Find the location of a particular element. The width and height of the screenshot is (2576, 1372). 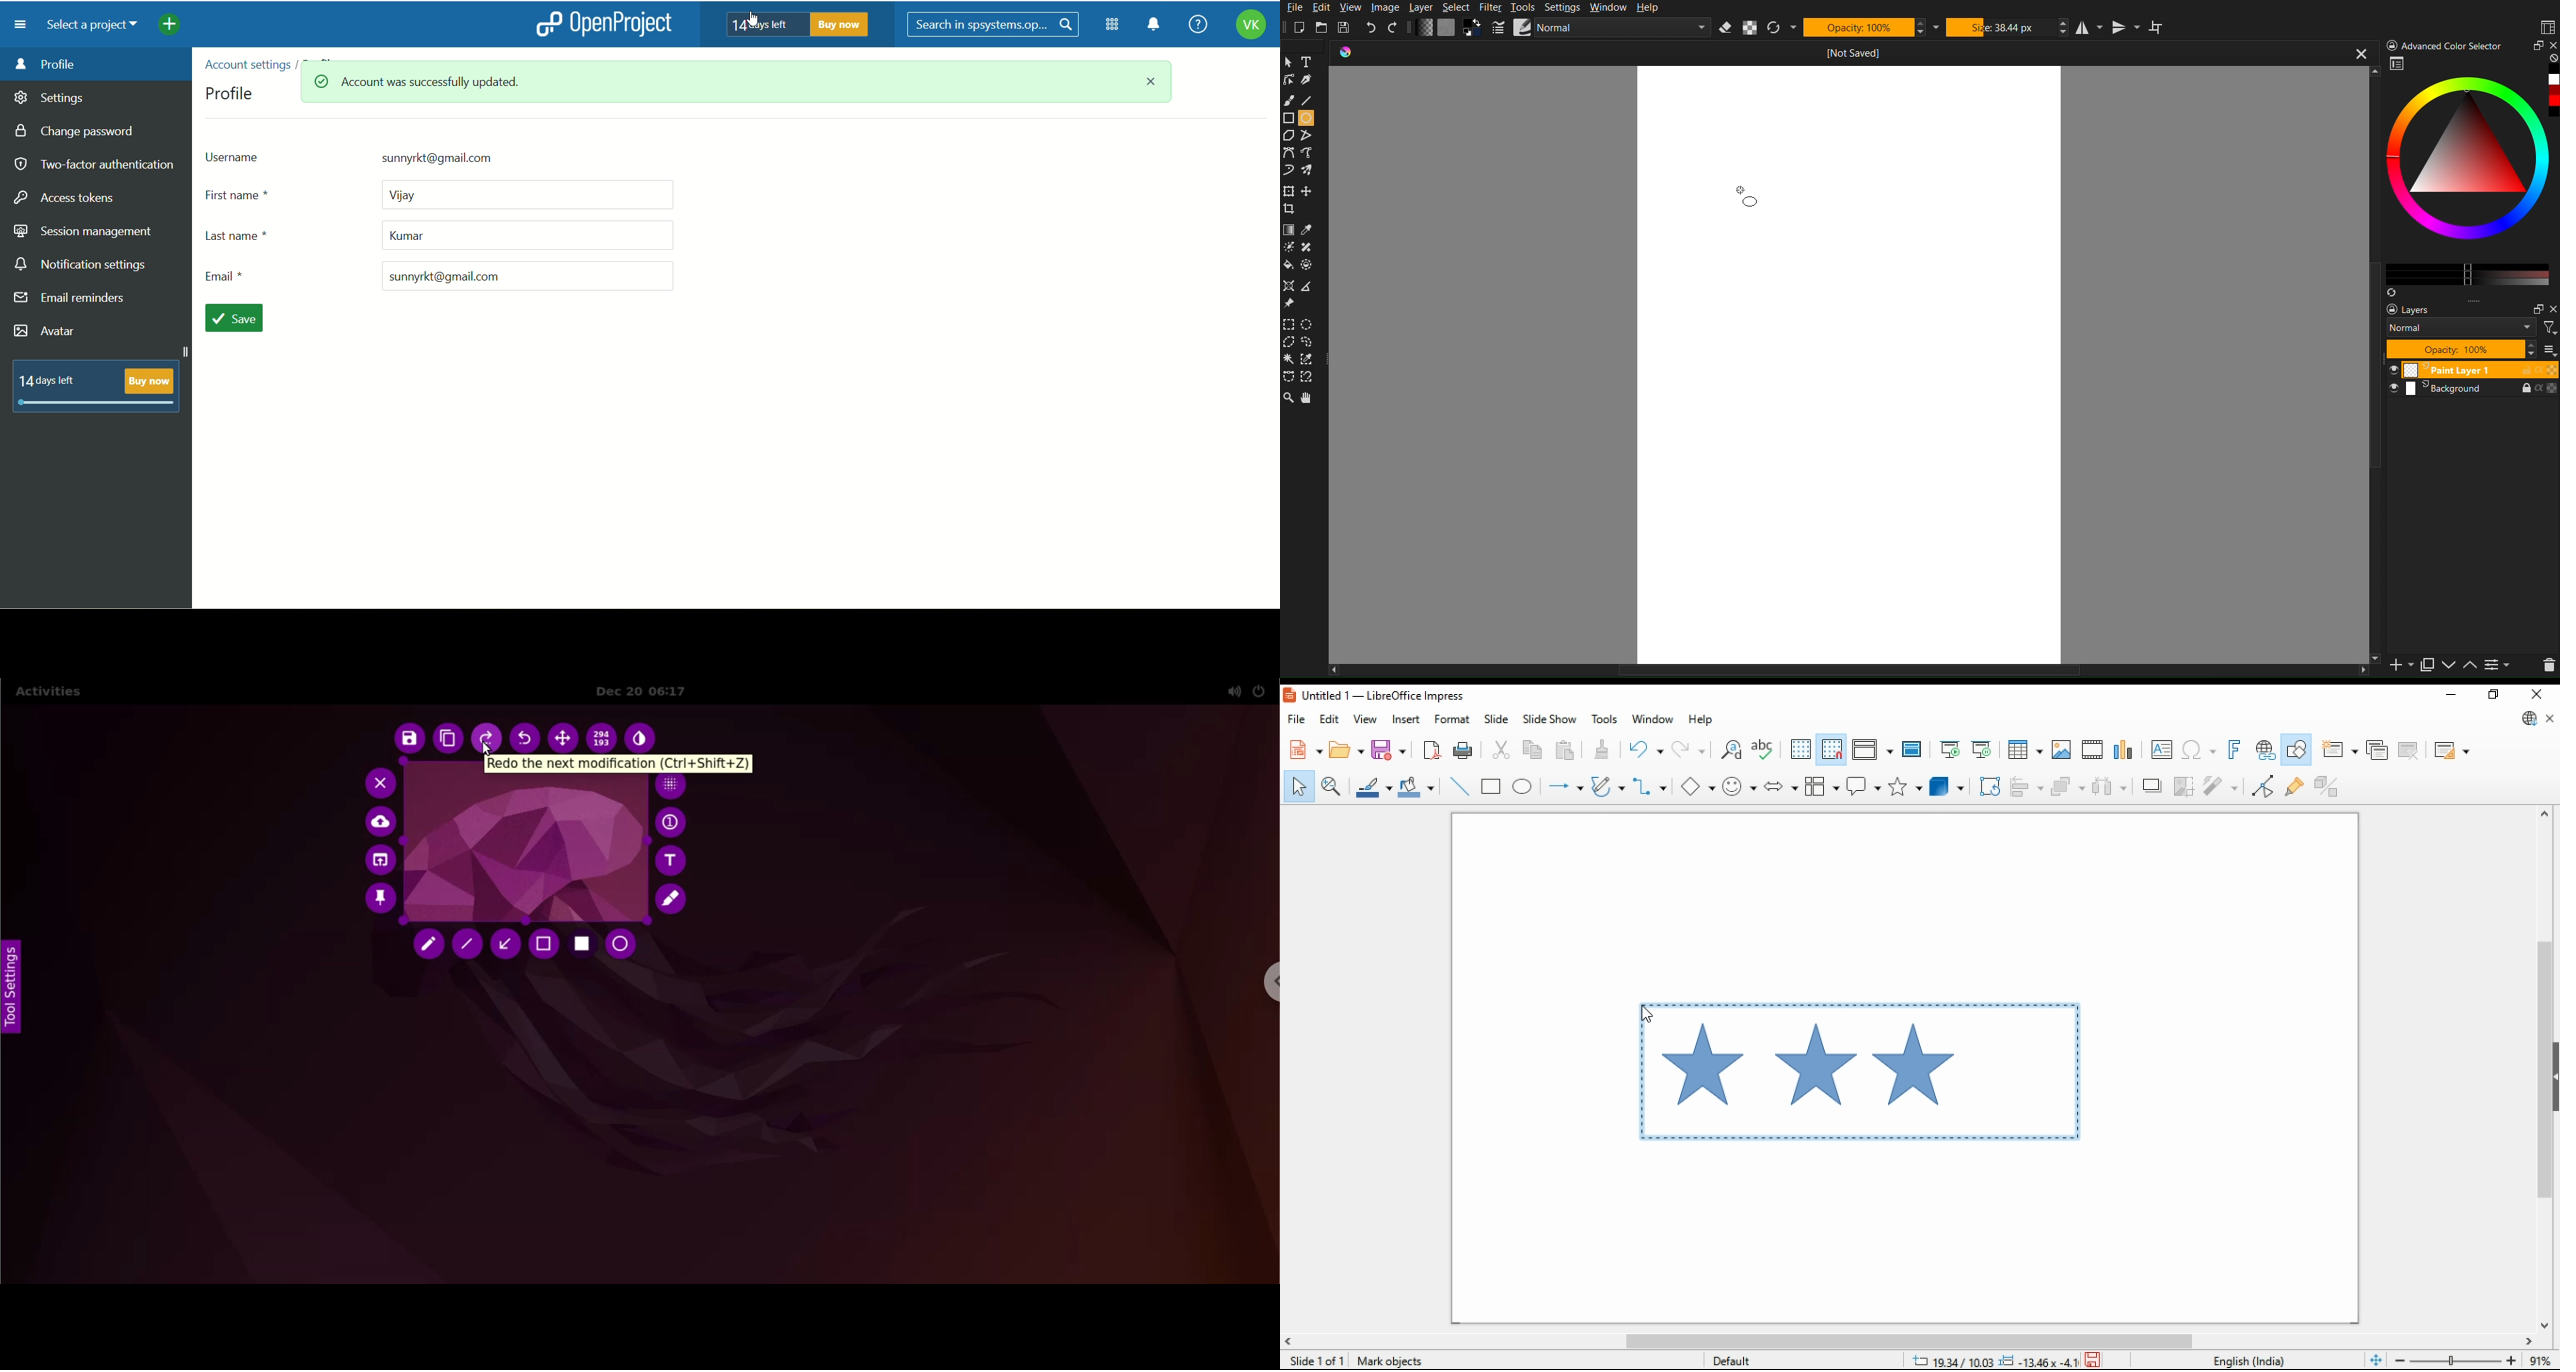

filter is located at coordinates (2222, 785).